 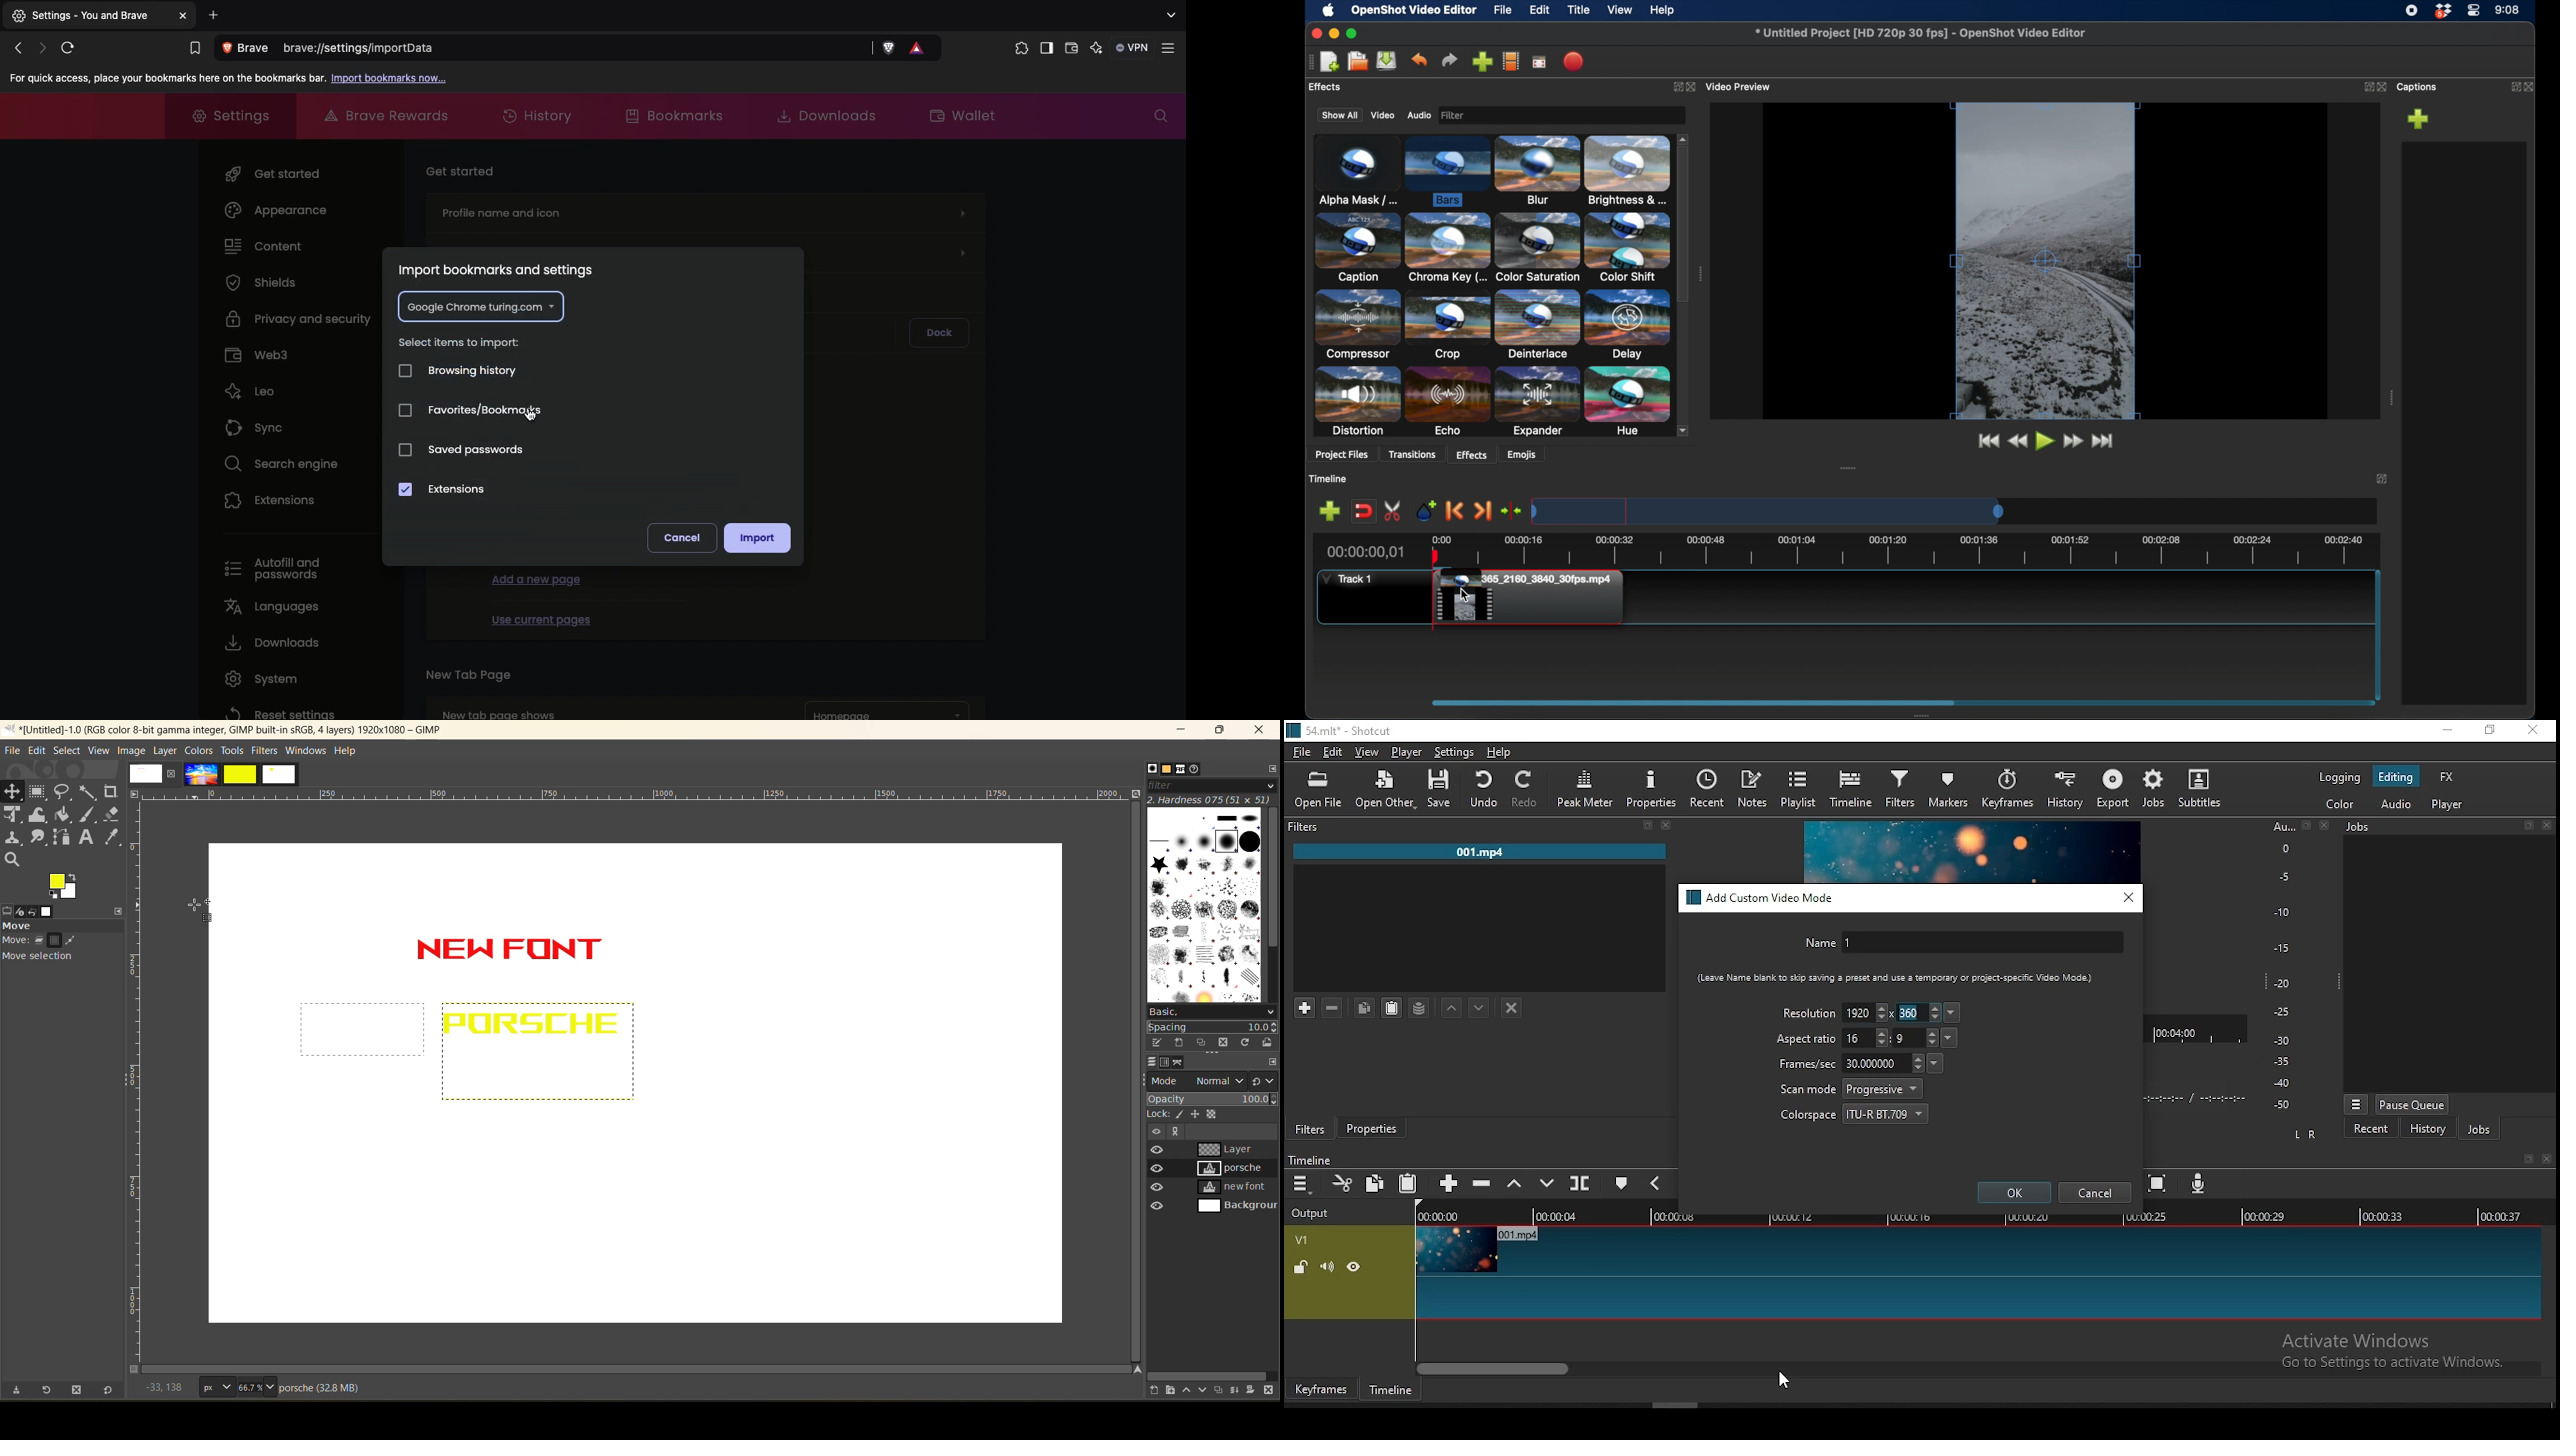 What do you see at coordinates (1795, 1216) in the screenshot?
I see `00:00:12` at bounding box center [1795, 1216].